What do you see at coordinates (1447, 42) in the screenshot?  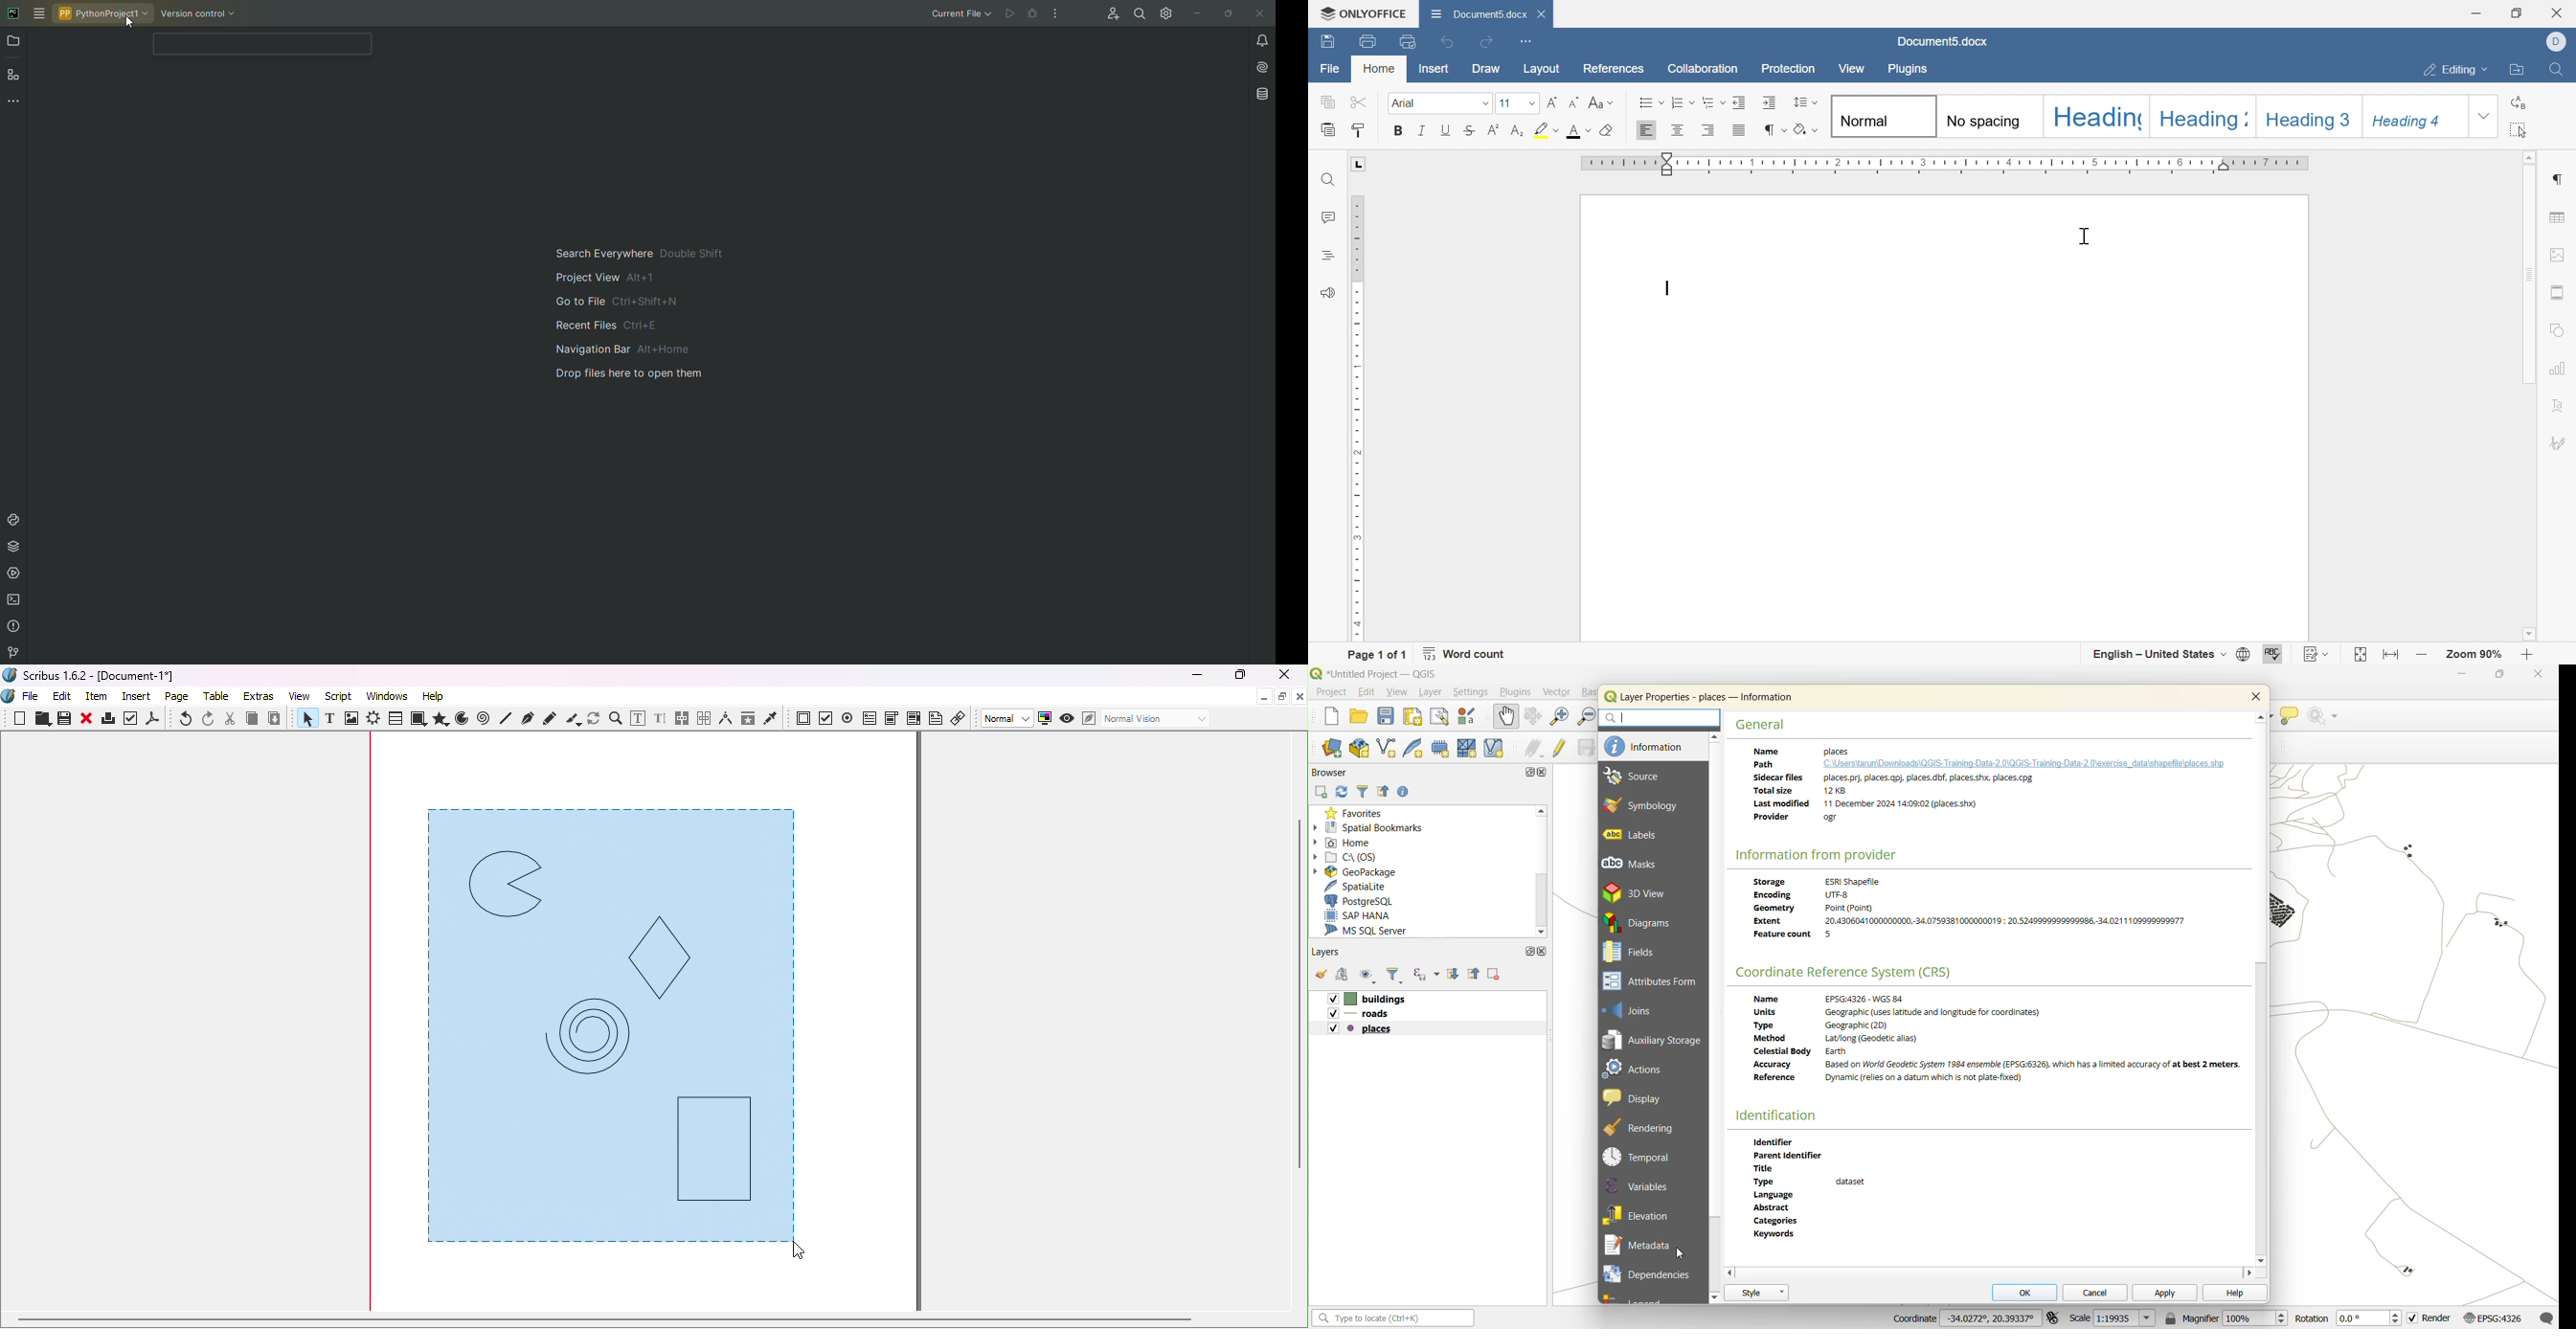 I see `undo` at bounding box center [1447, 42].